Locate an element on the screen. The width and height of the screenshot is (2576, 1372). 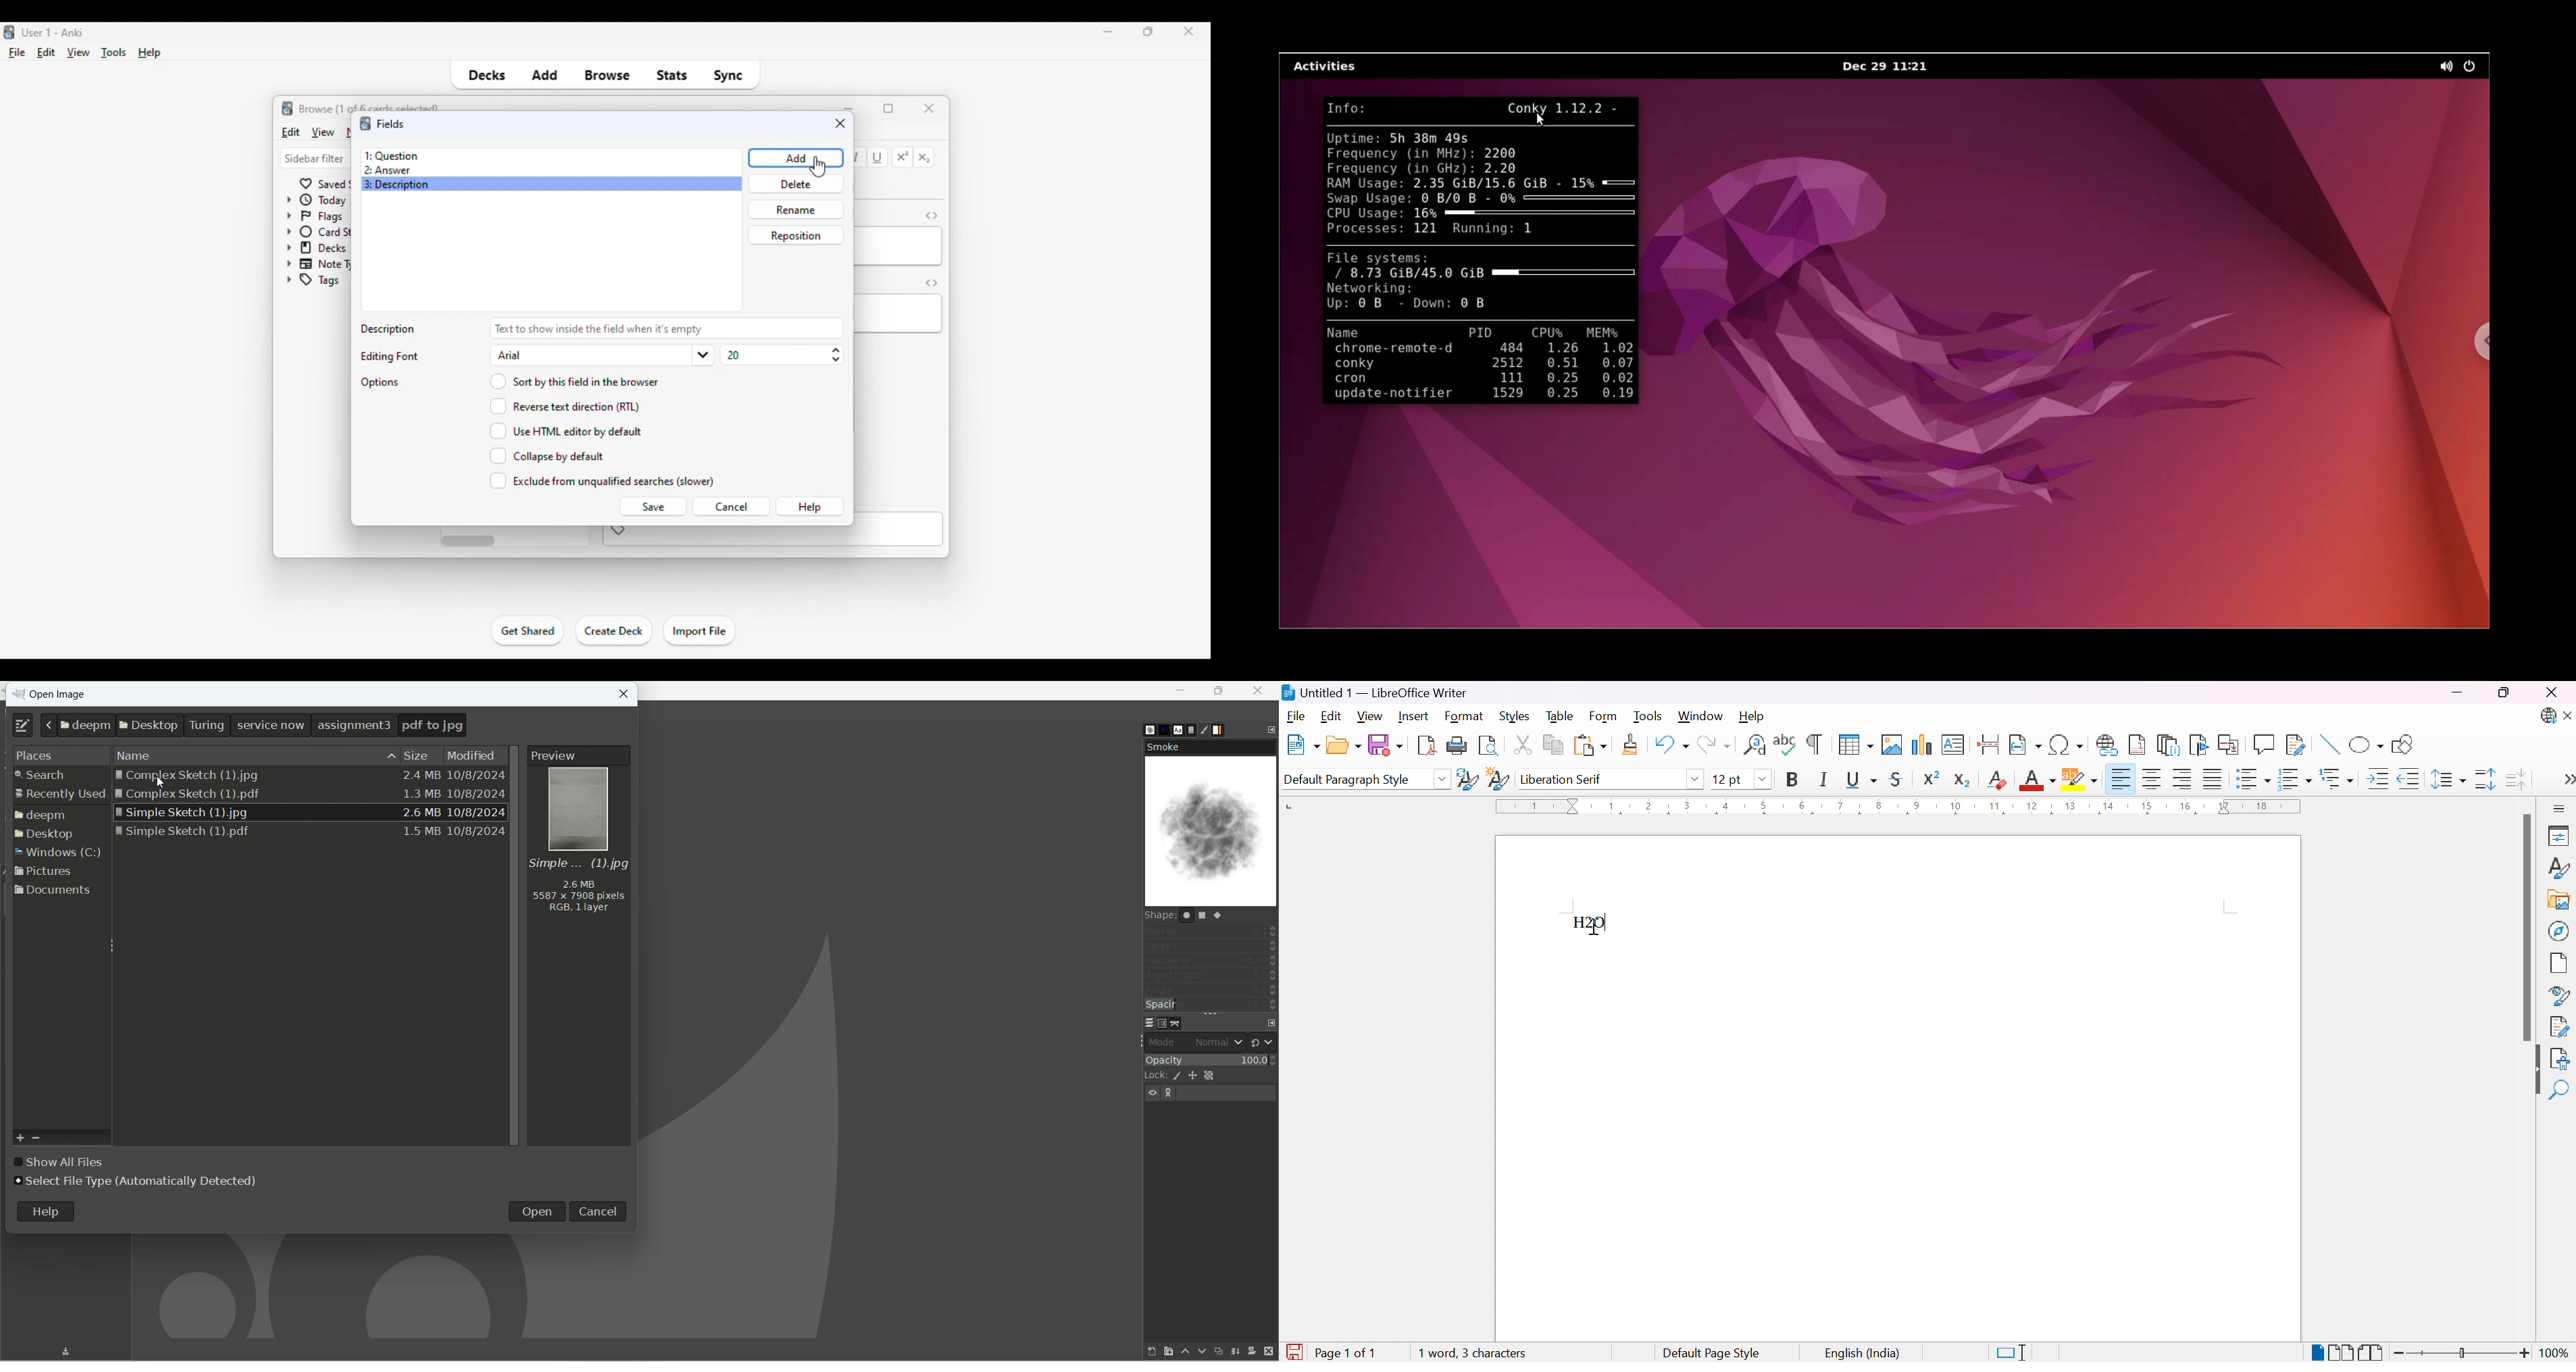
rename is located at coordinates (795, 209).